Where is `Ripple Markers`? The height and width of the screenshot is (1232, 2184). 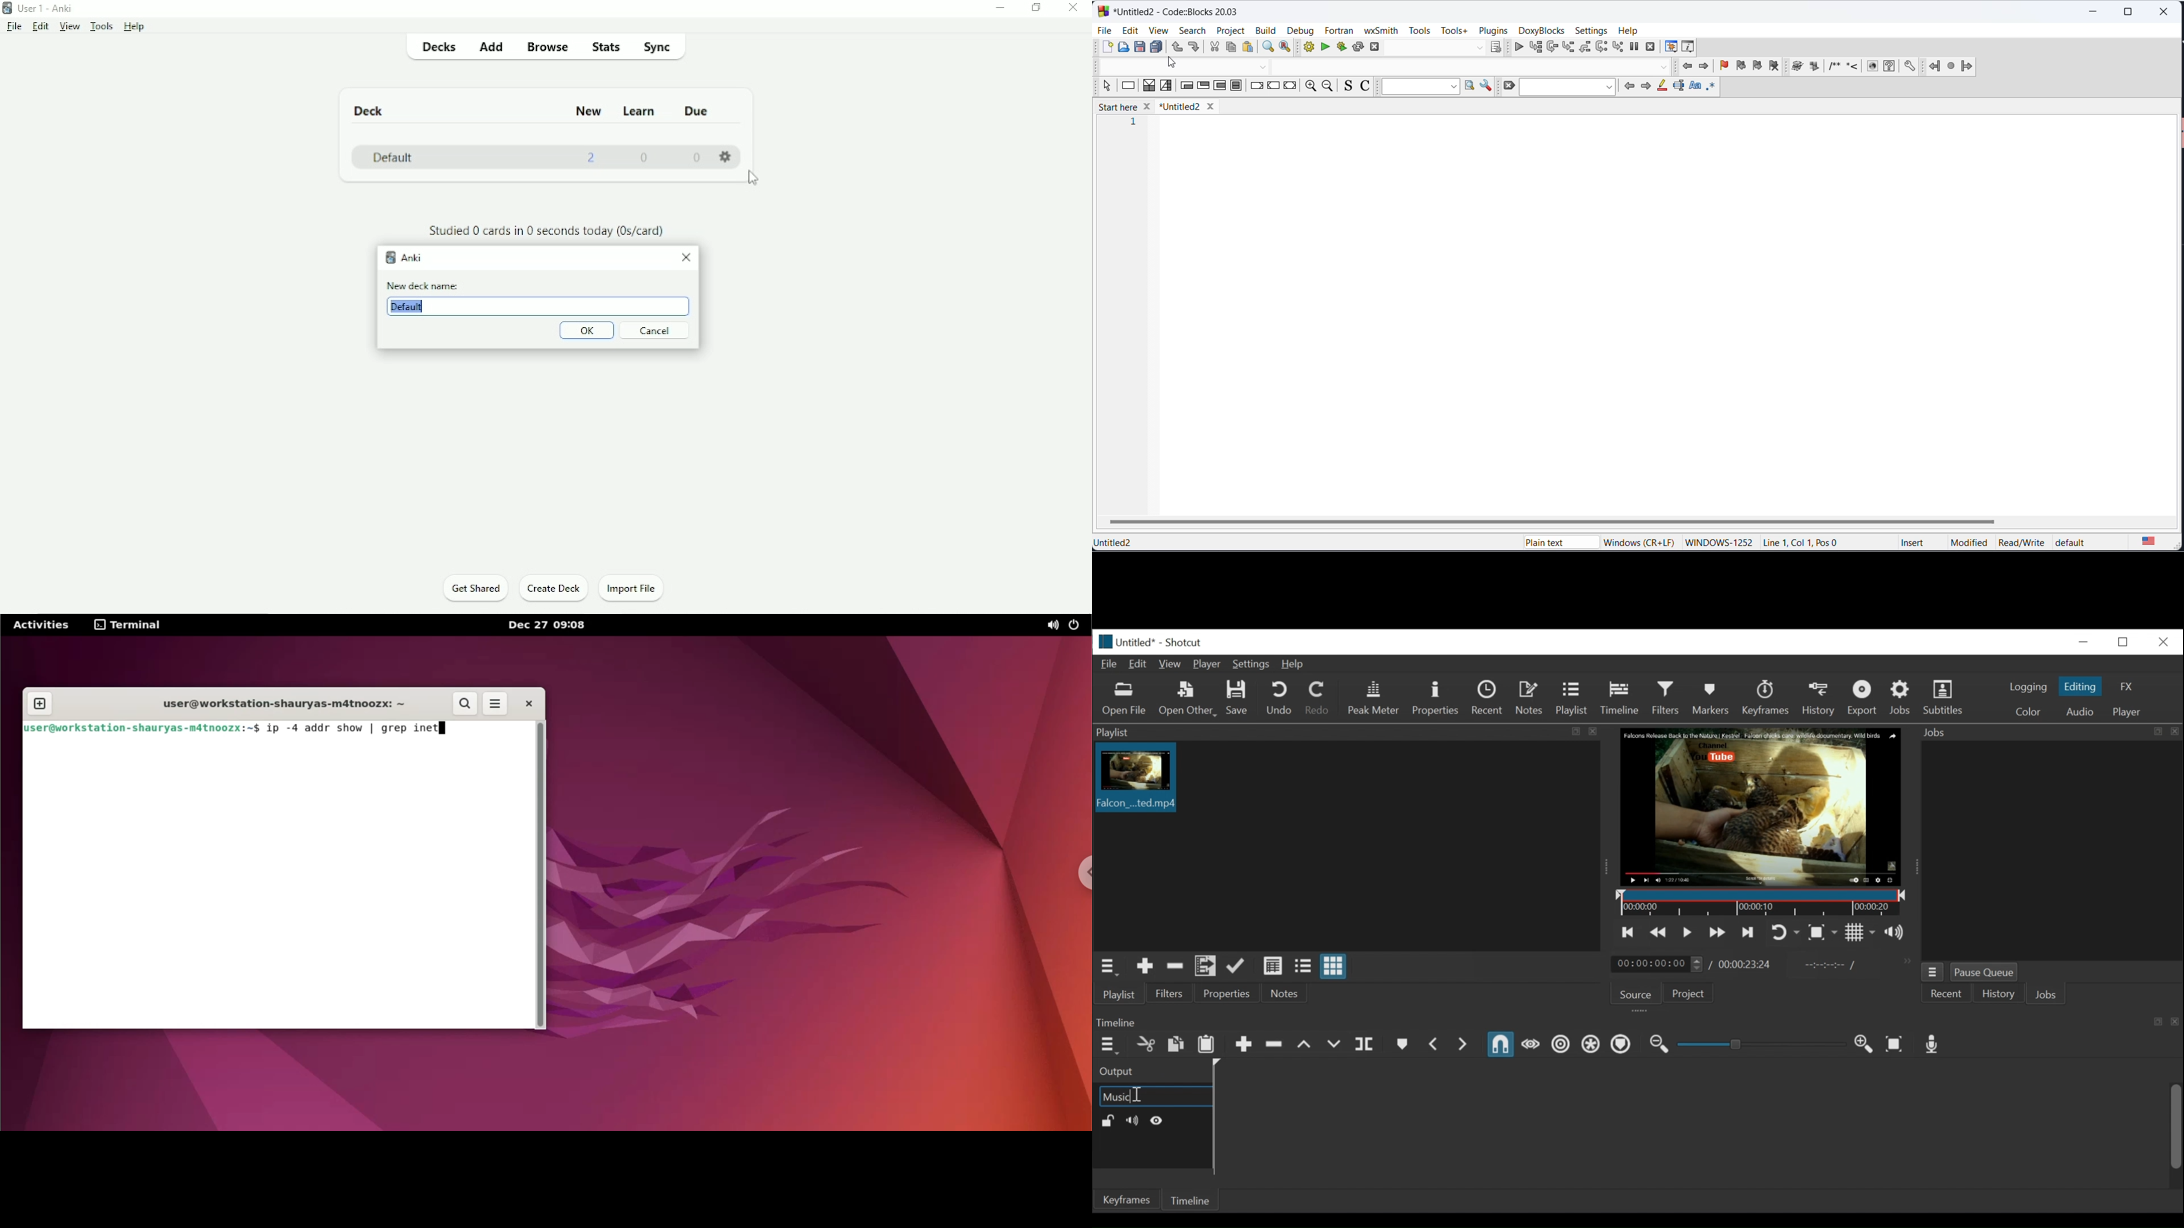 Ripple Markers is located at coordinates (1621, 1045).